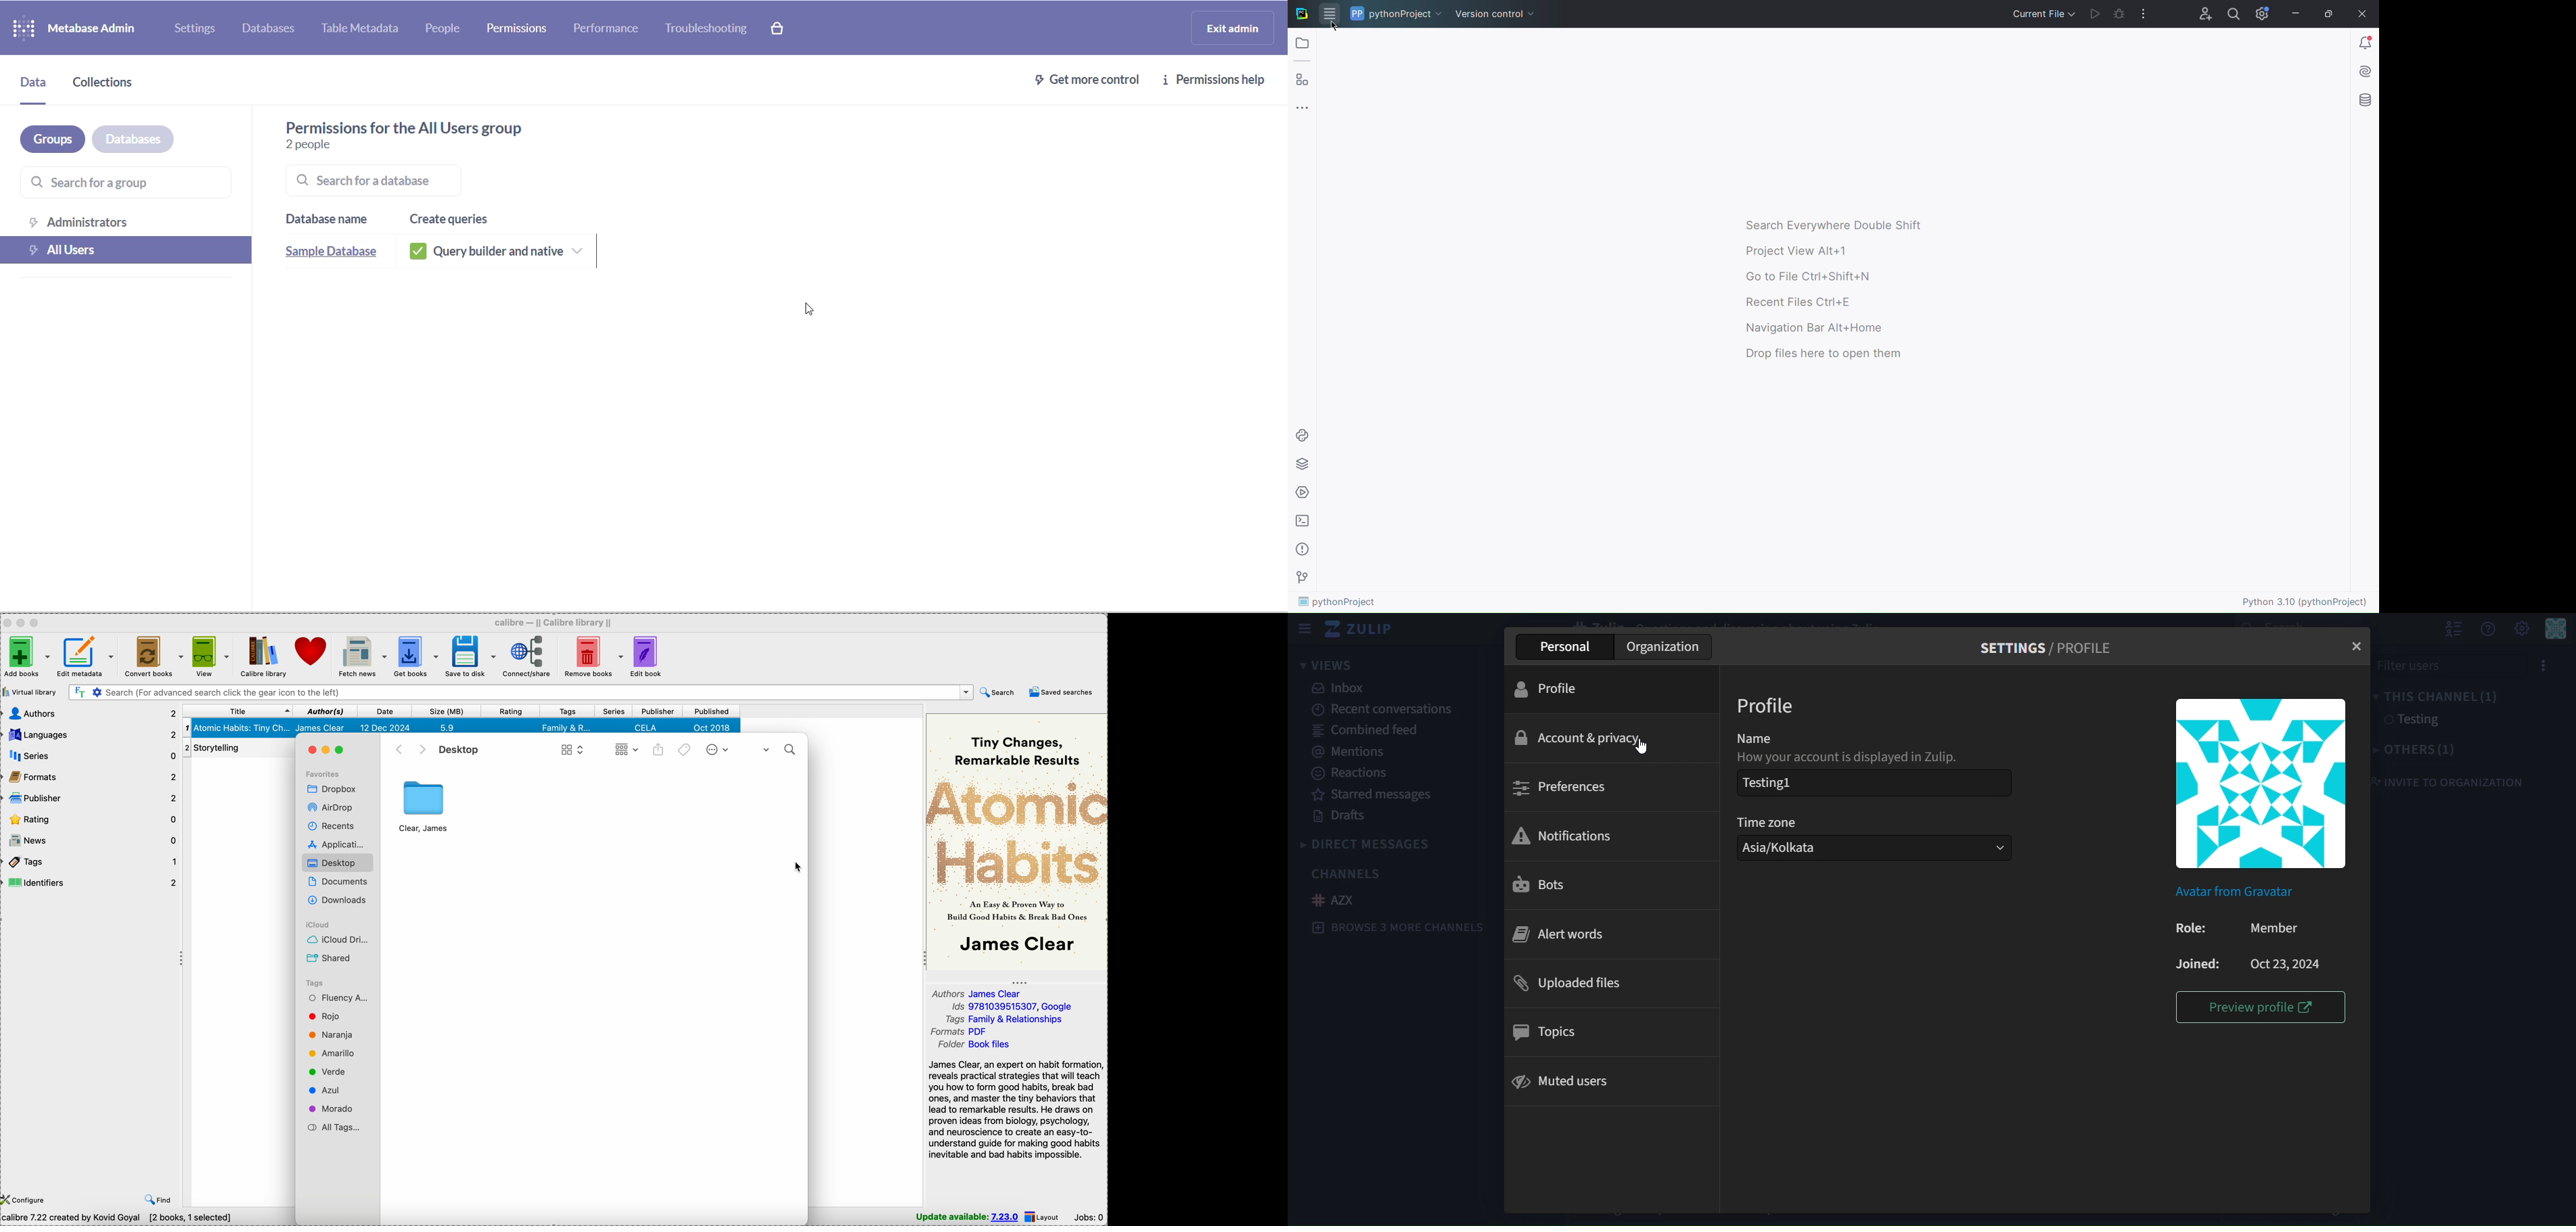  Describe the element at coordinates (2488, 630) in the screenshot. I see `get help` at that location.